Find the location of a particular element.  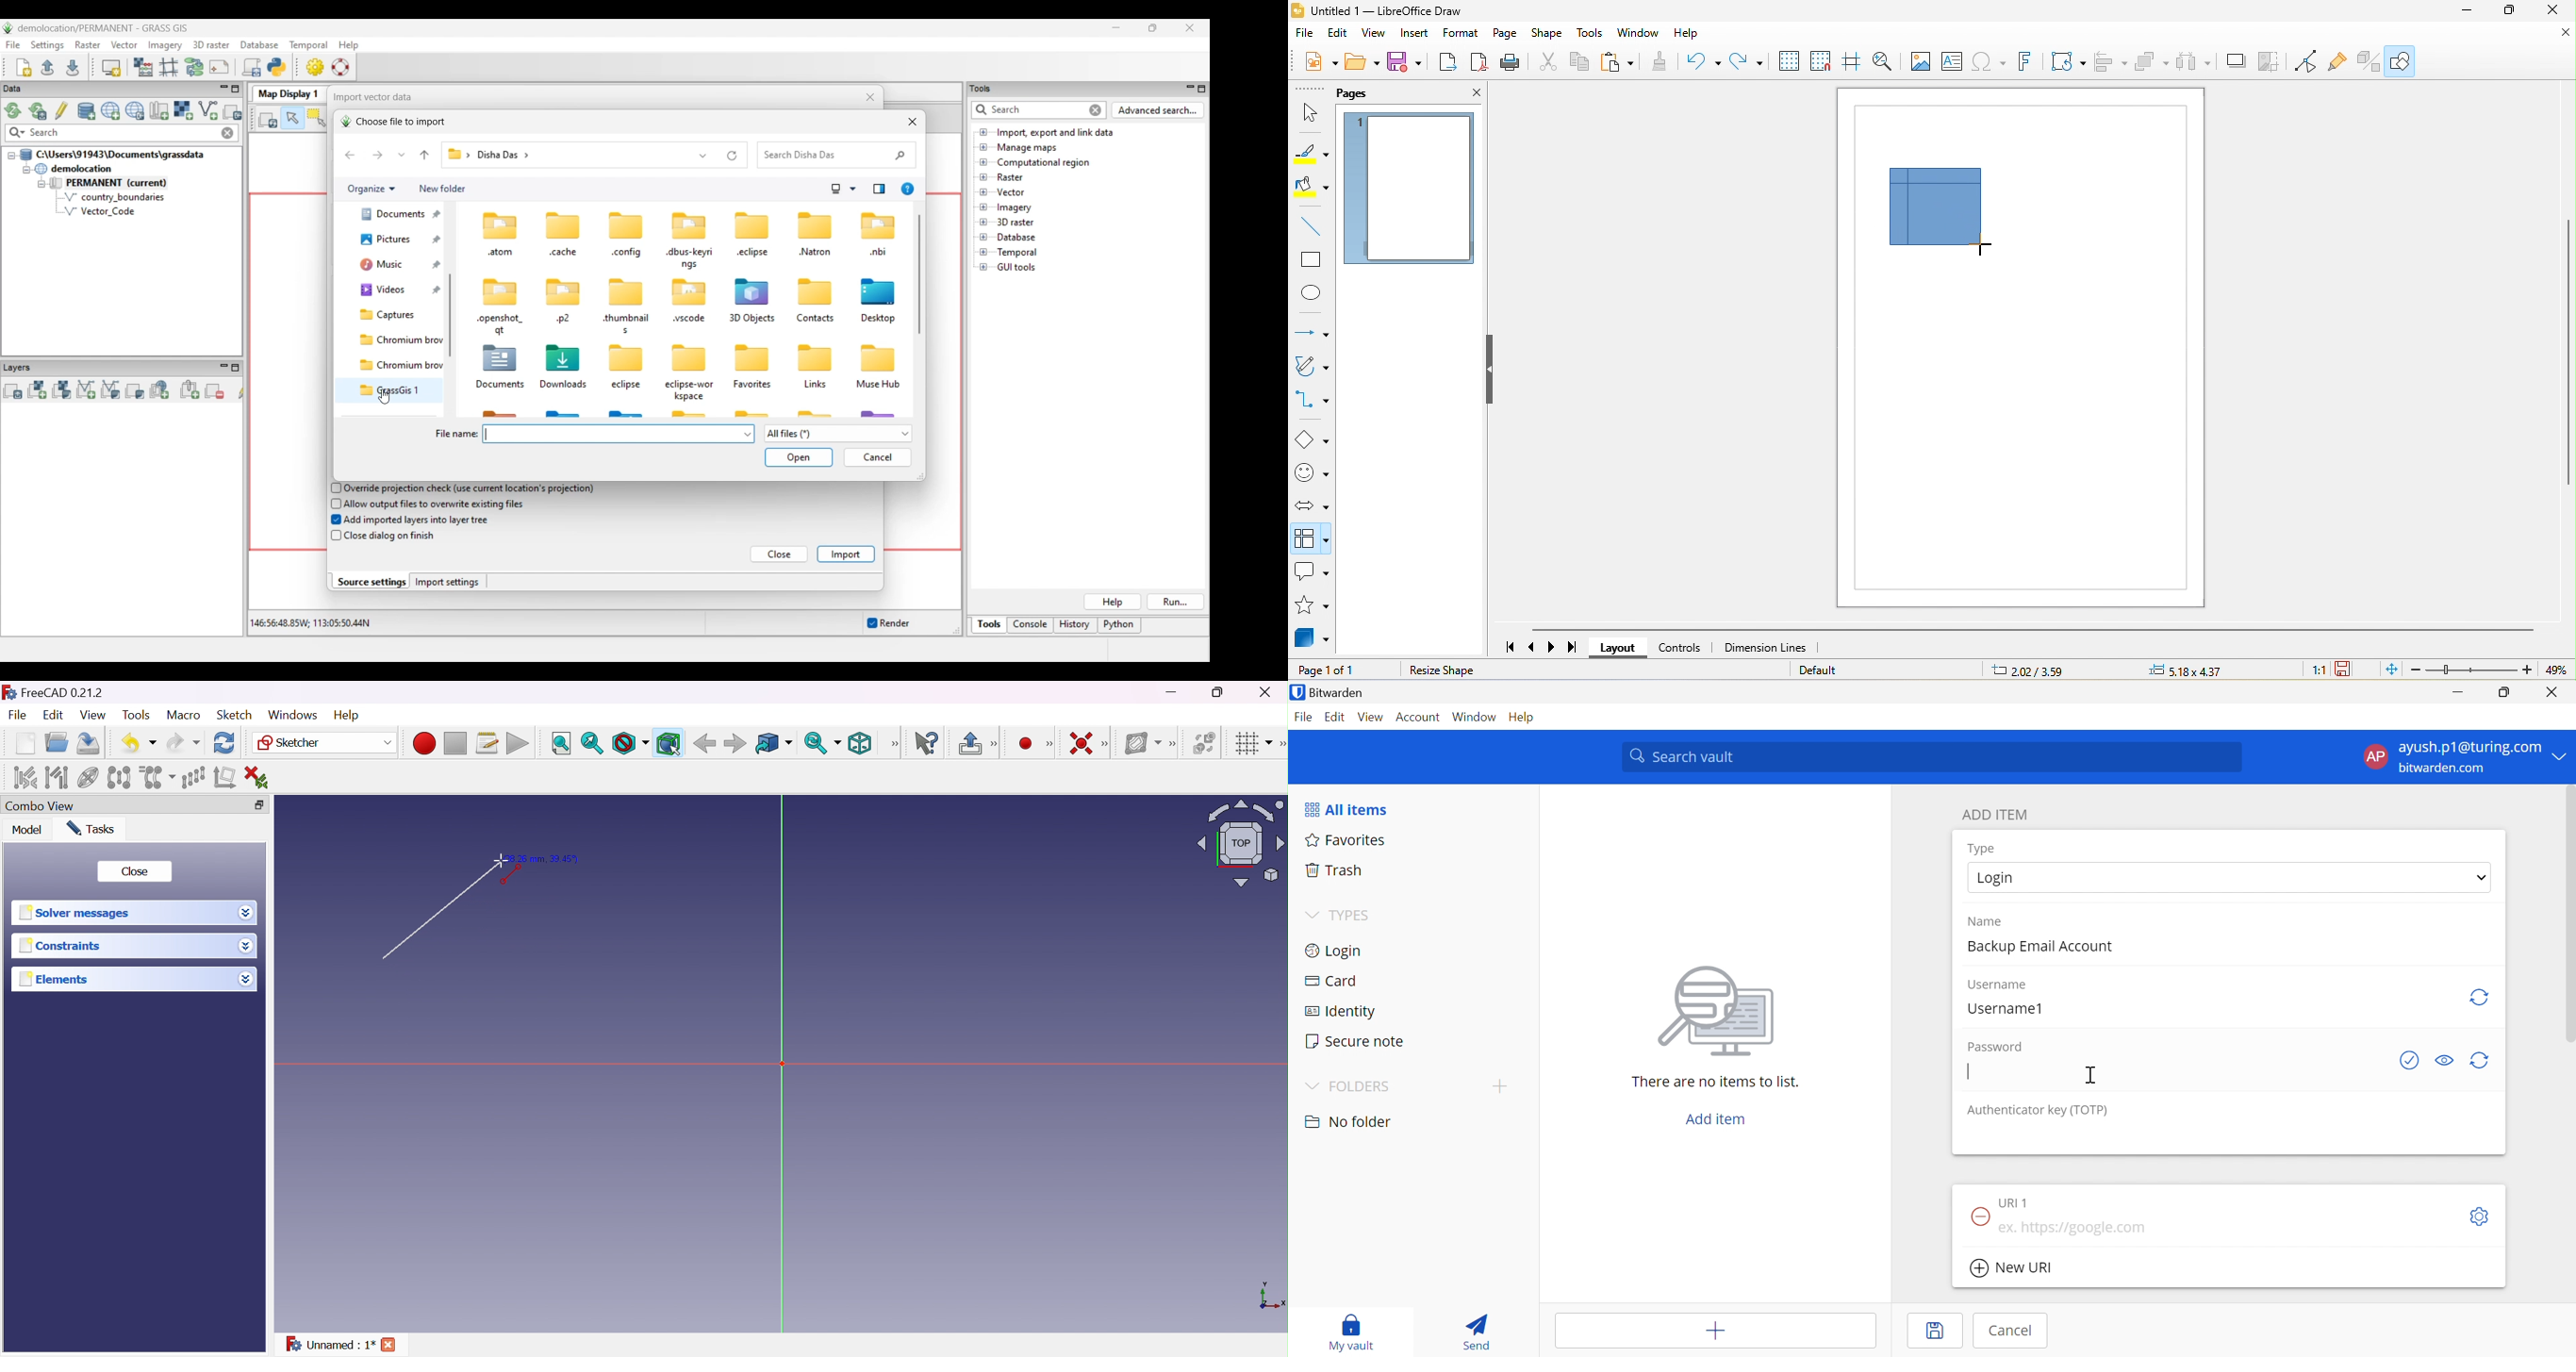

FOLDERS is located at coordinates (1349, 1085).